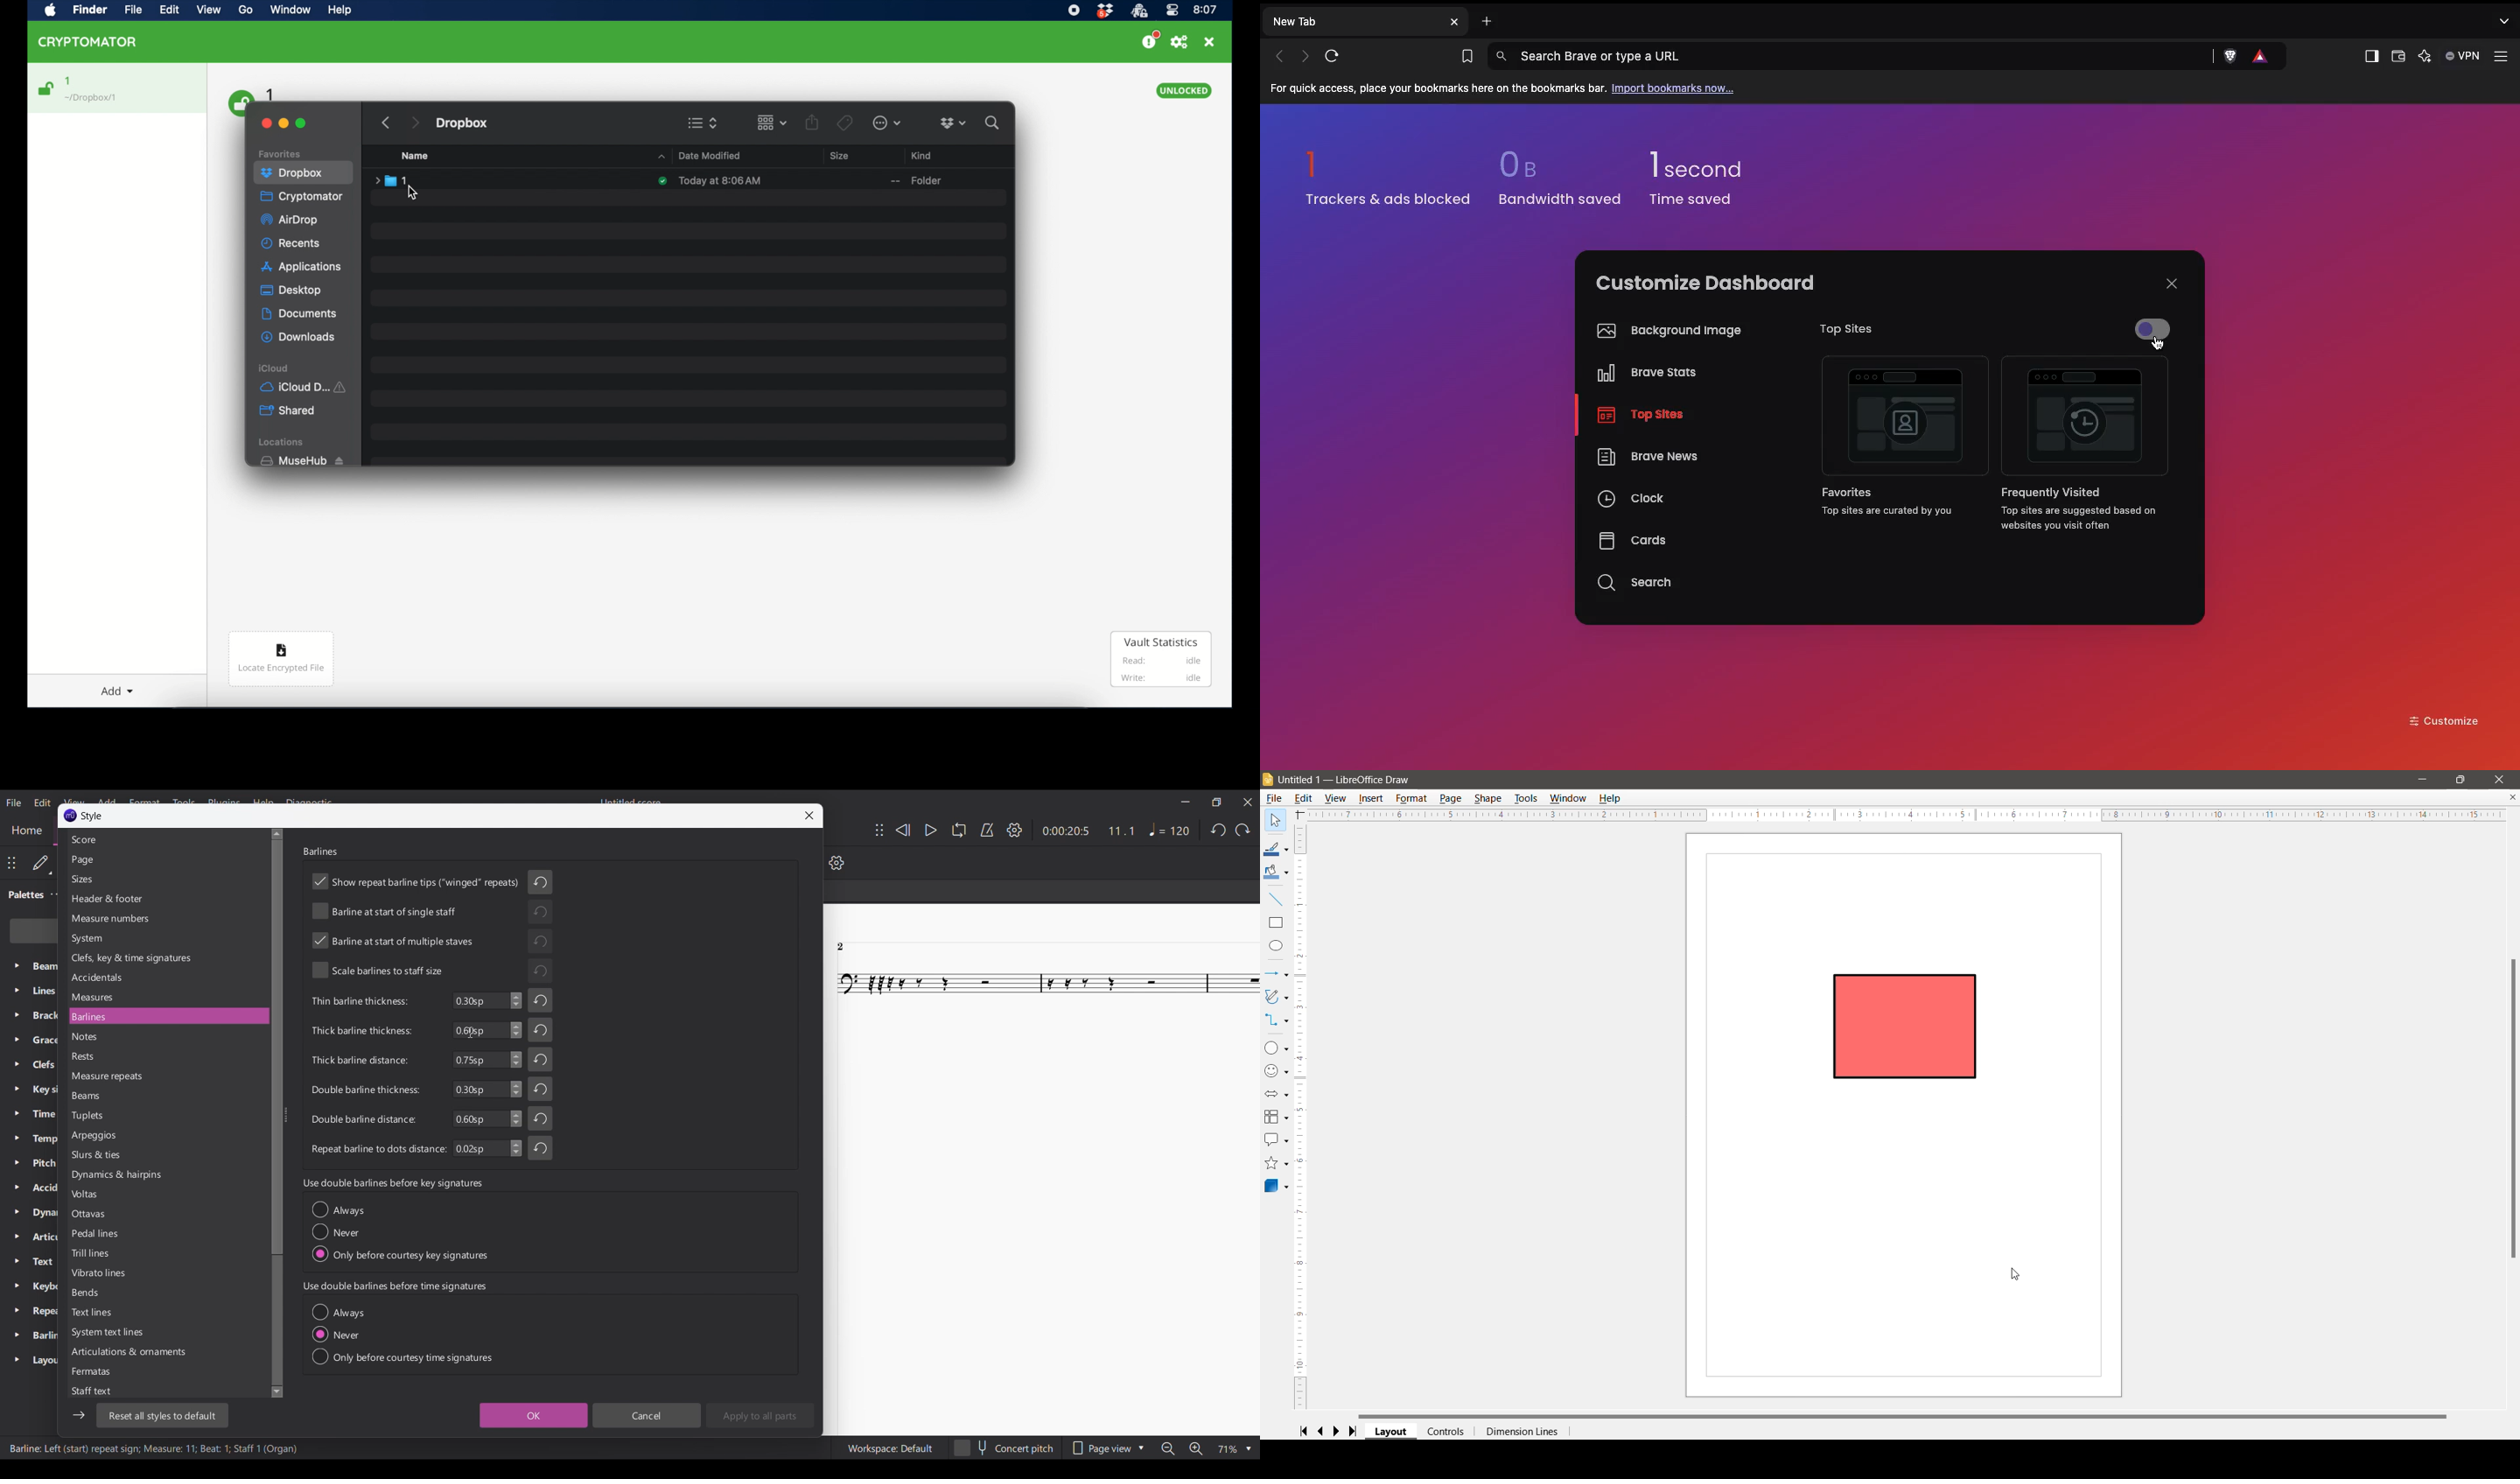  I want to click on previous, so click(386, 122).